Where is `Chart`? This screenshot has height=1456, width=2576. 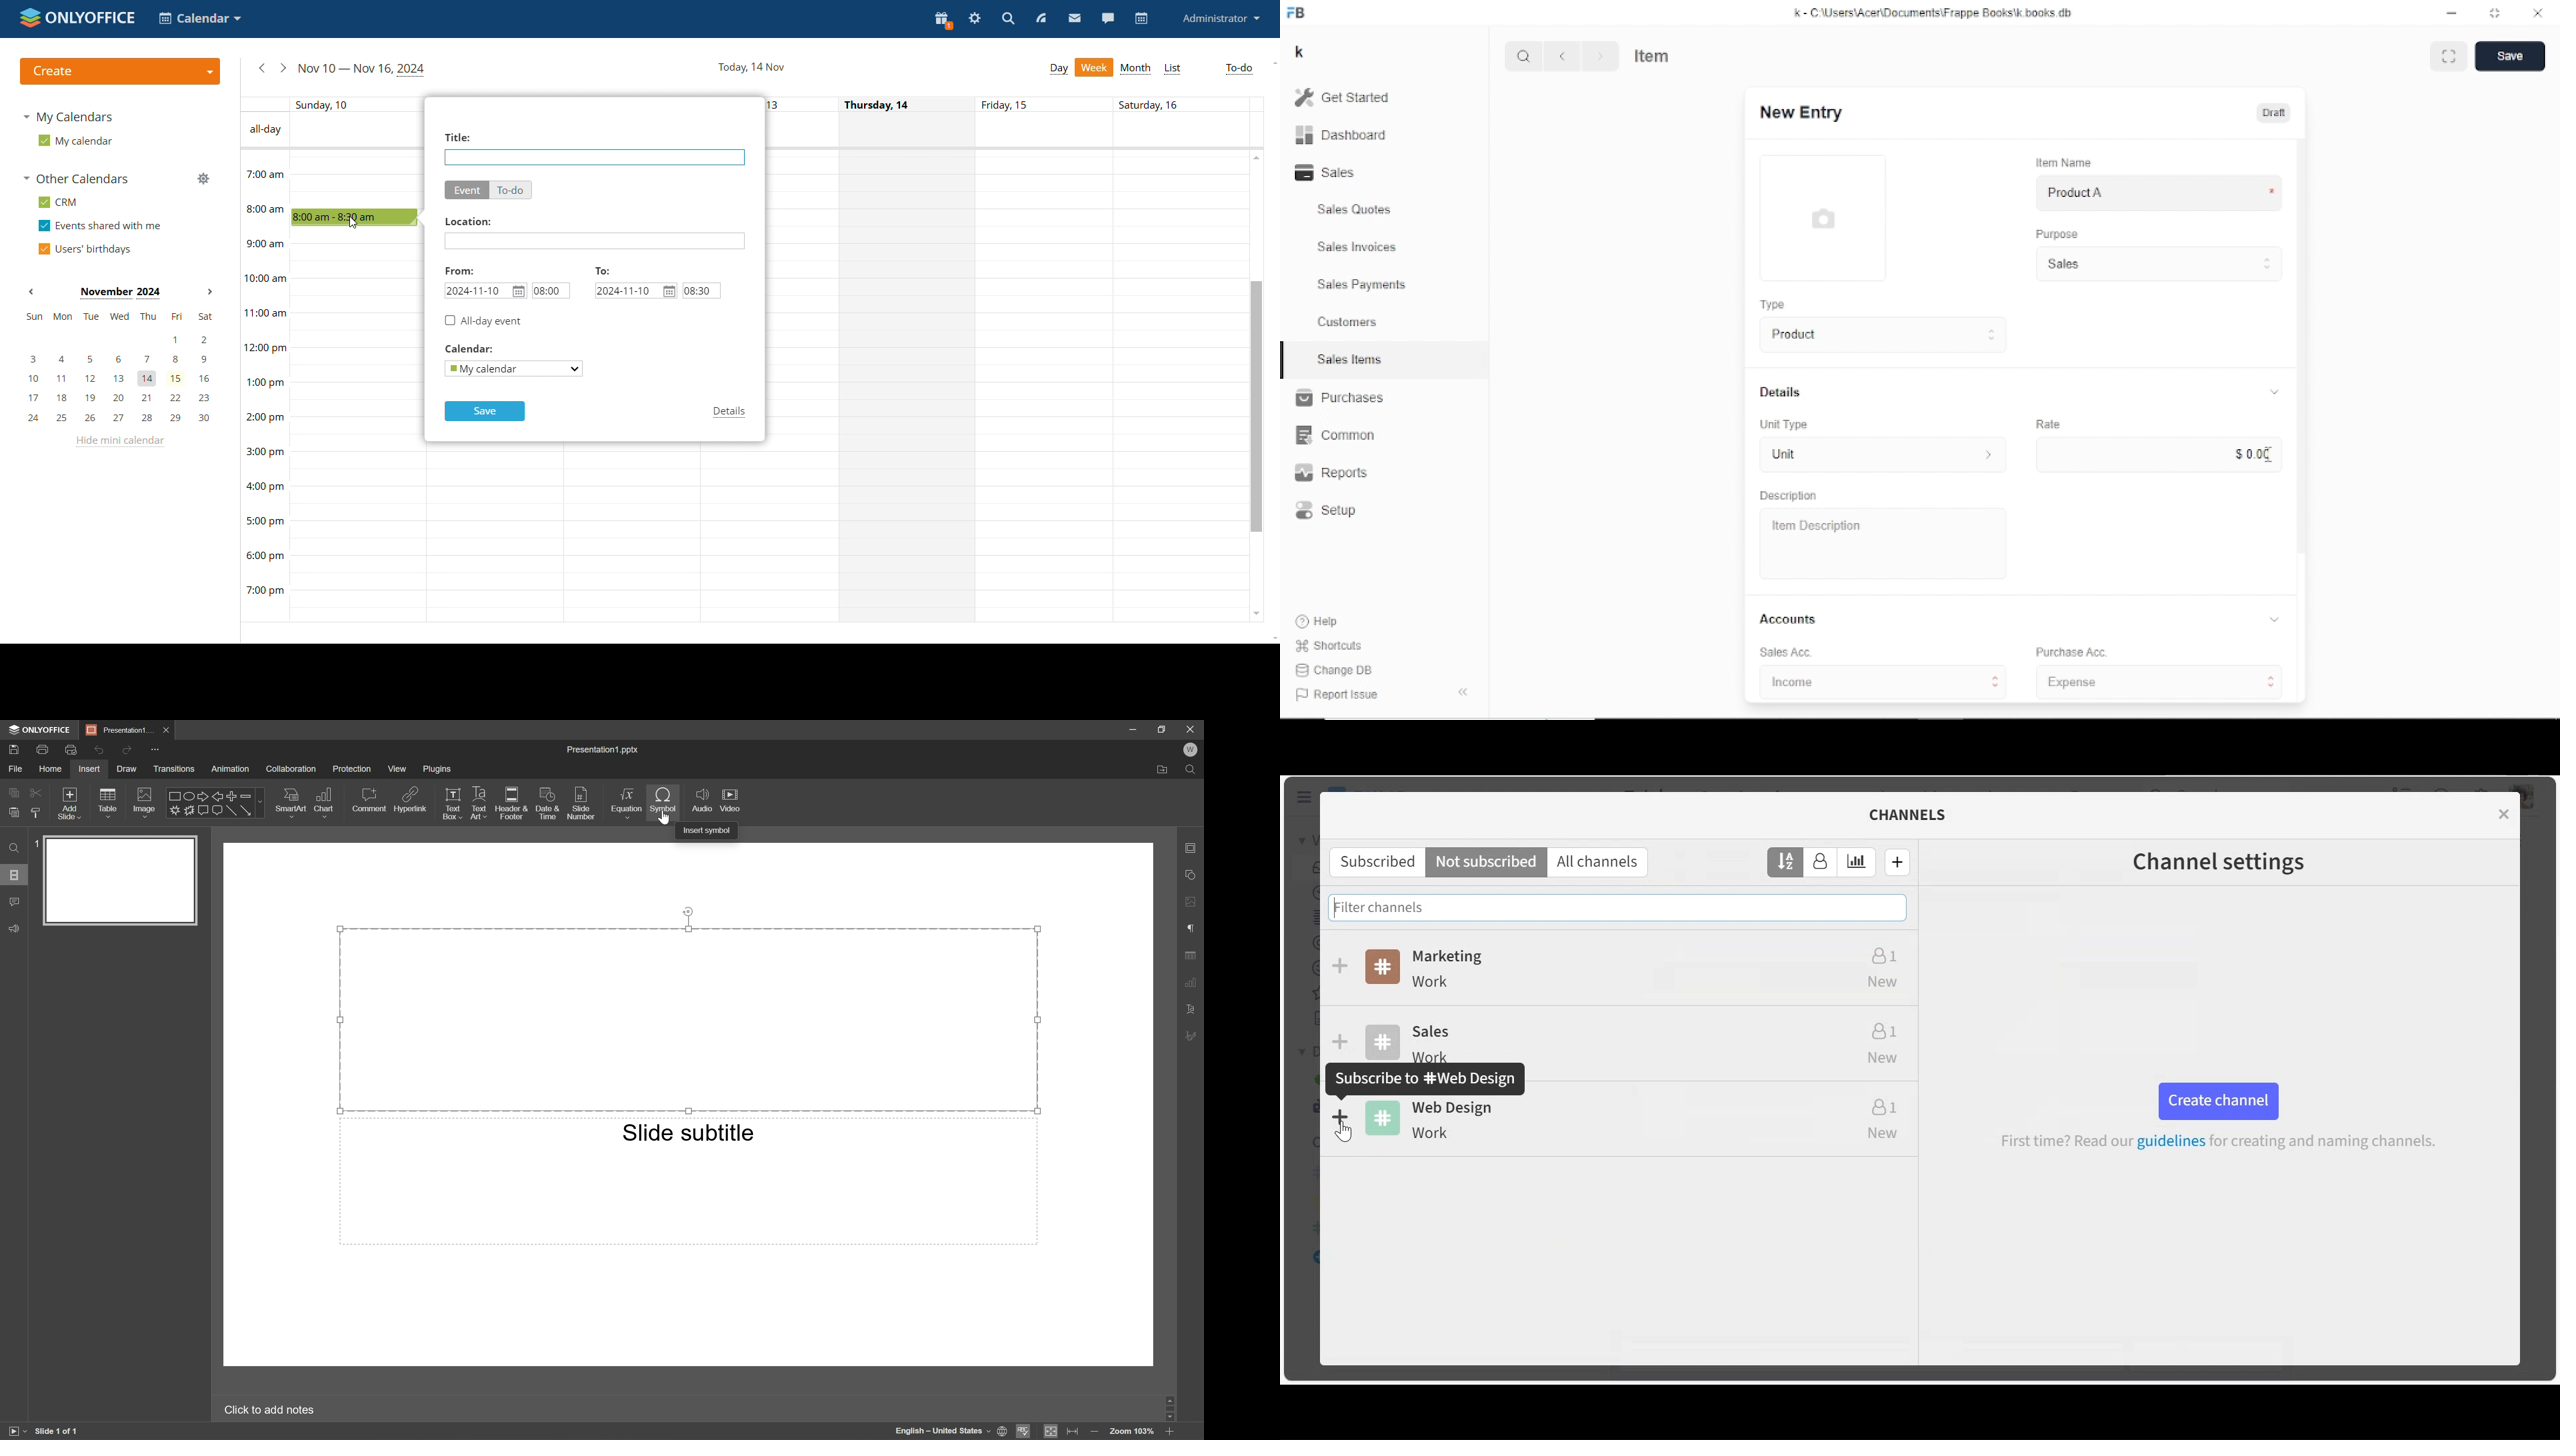
Chart is located at coordinates (326, 799).